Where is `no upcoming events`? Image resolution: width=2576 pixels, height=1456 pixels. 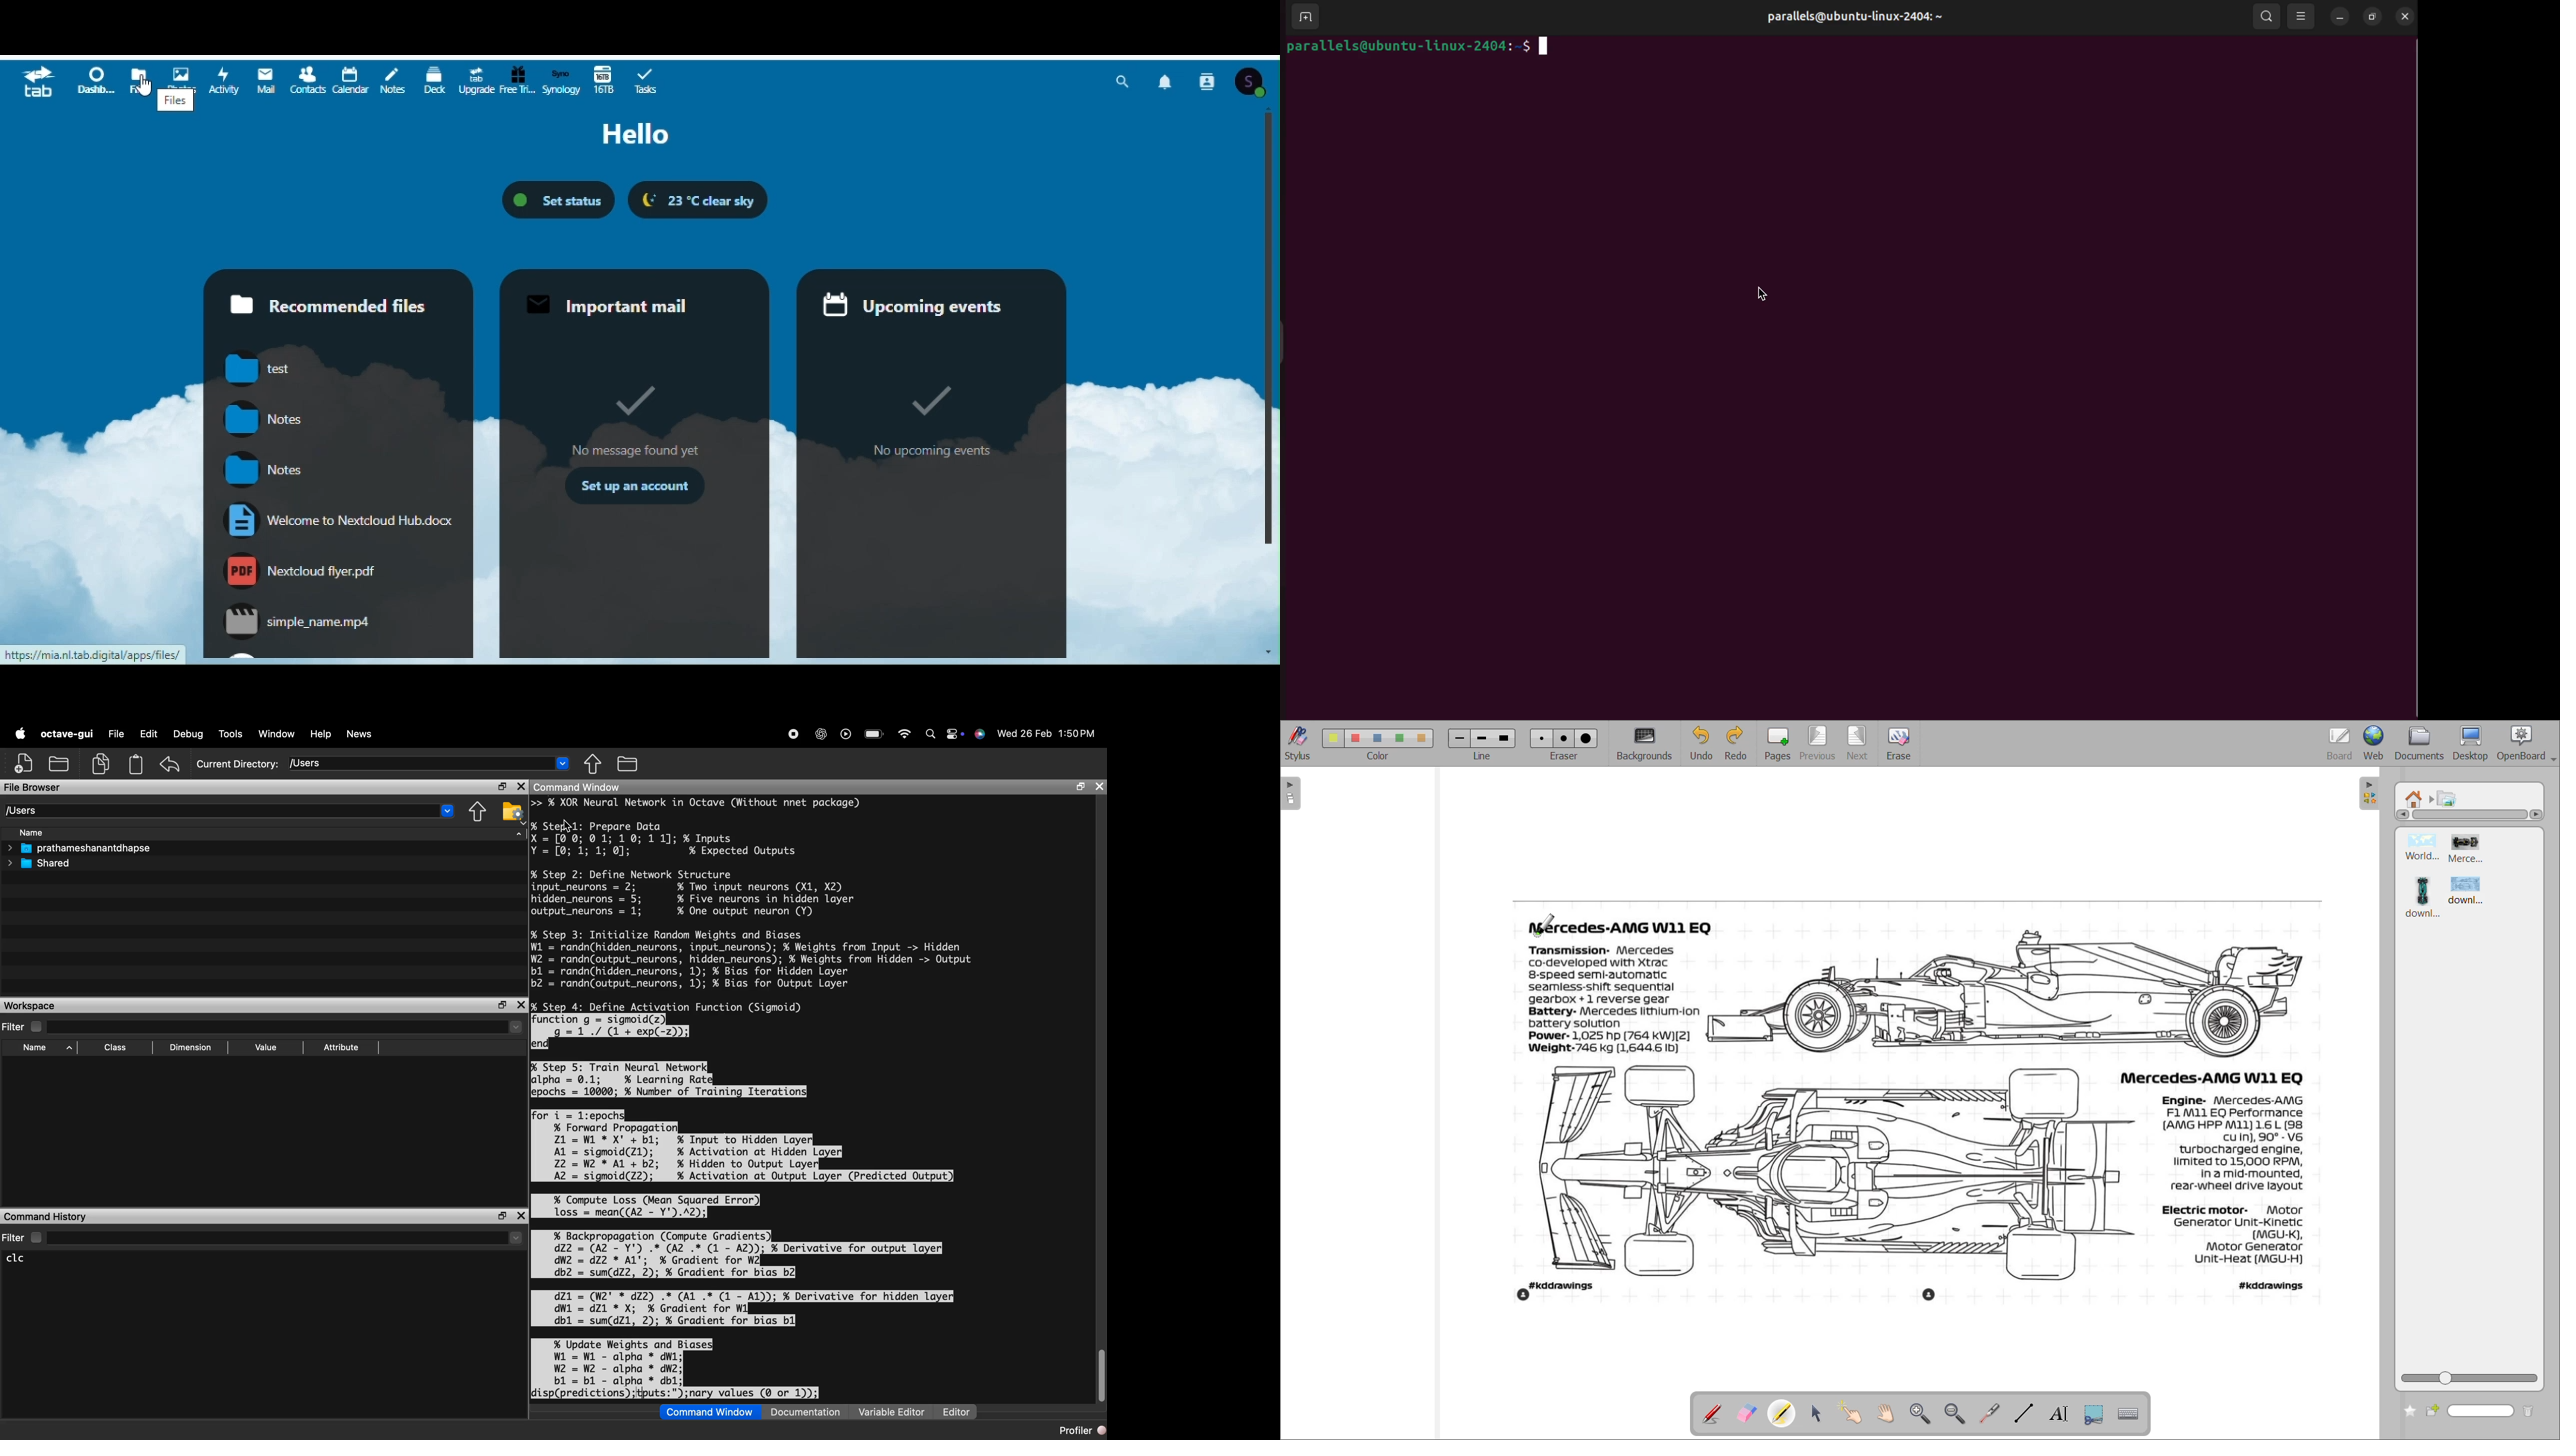 no upcoming events is located at coordinates (944, 453).